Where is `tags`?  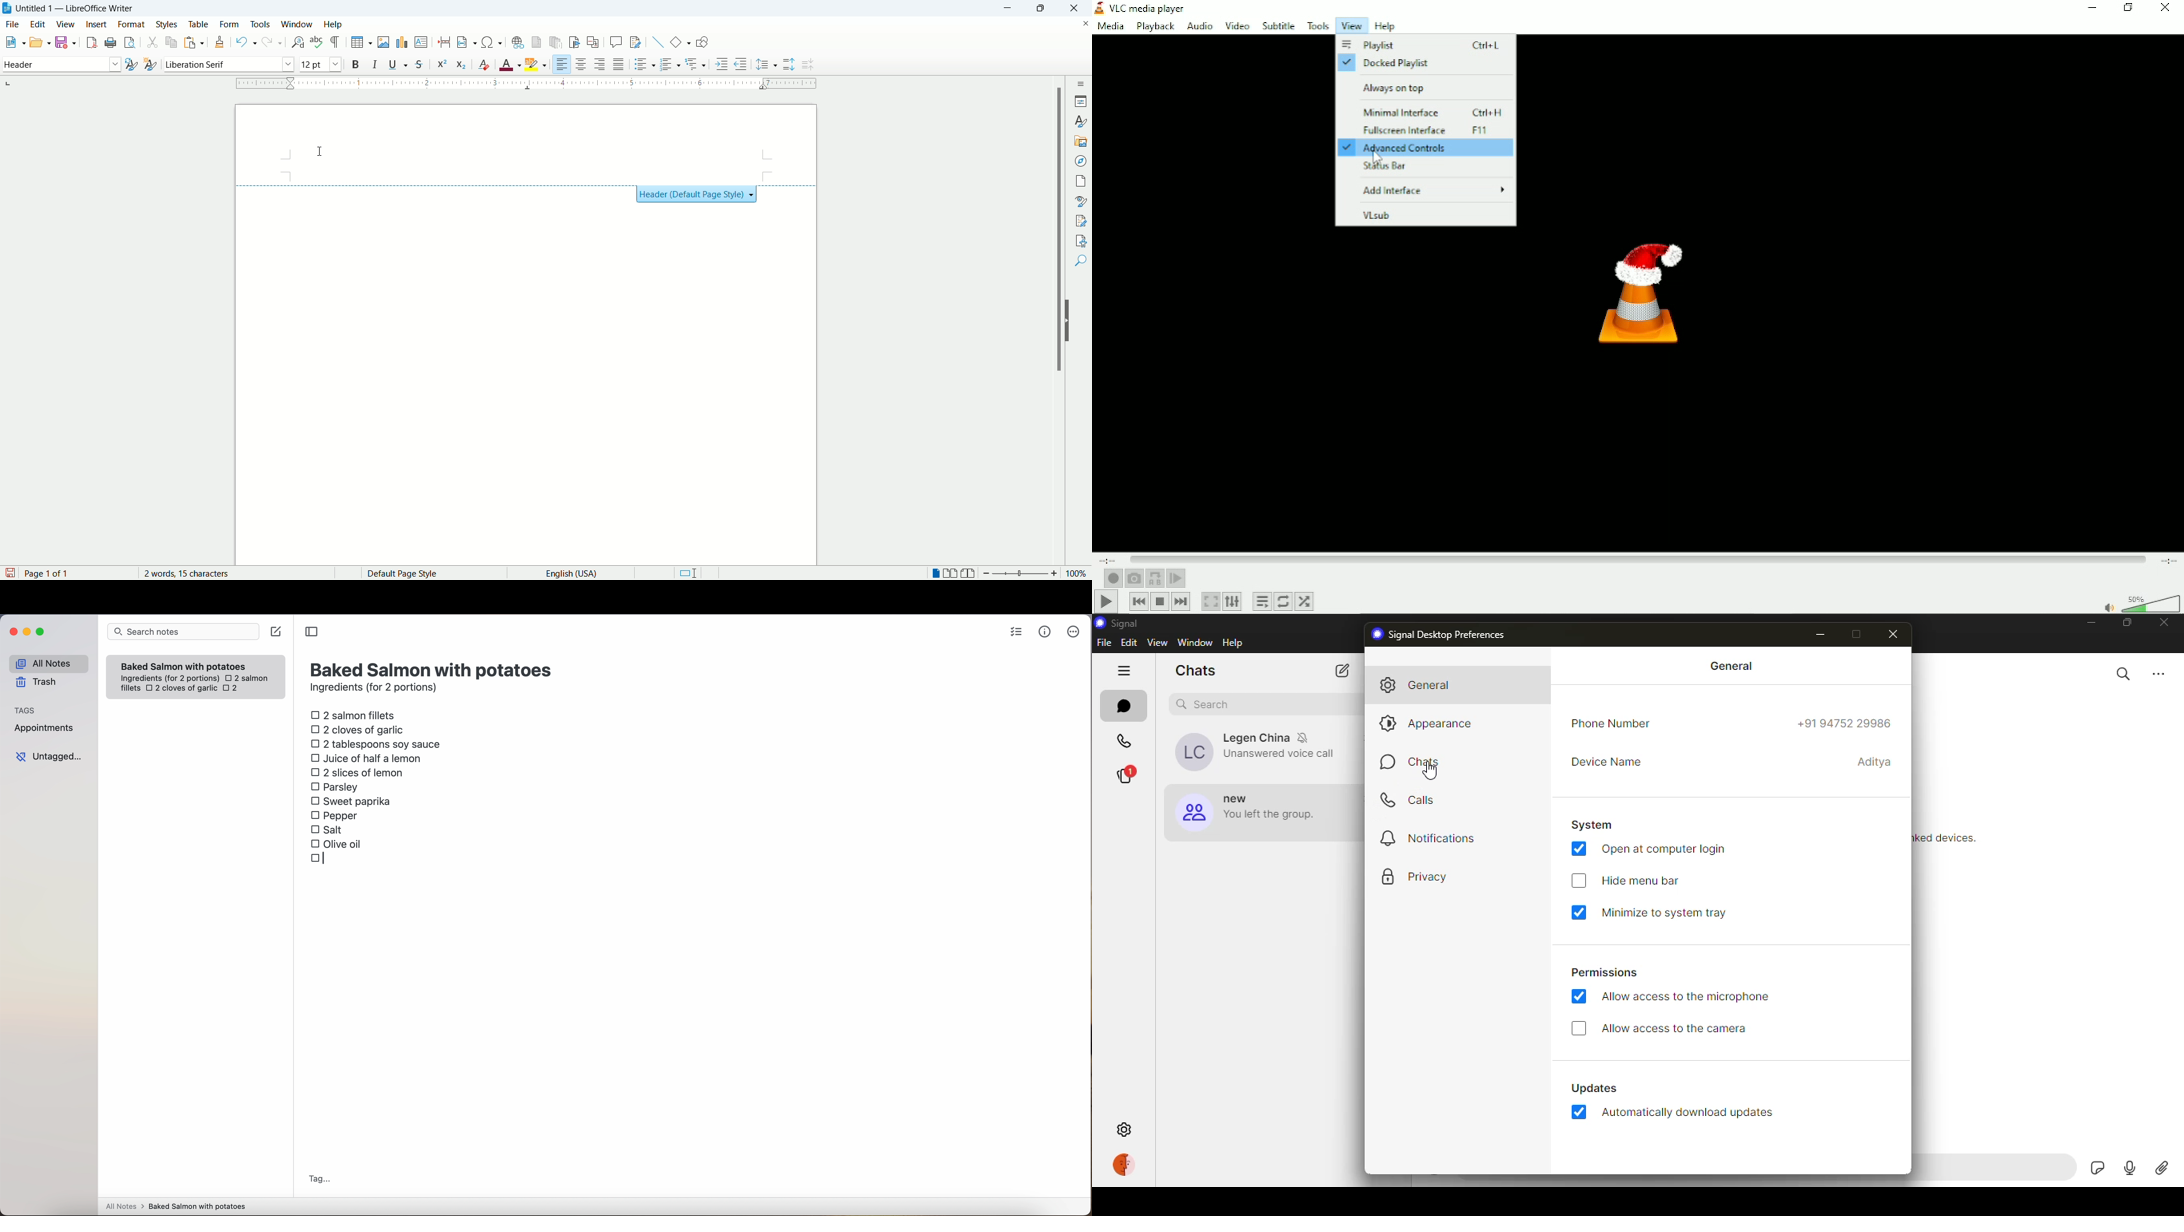
tags is located at coordinates (25, 710).